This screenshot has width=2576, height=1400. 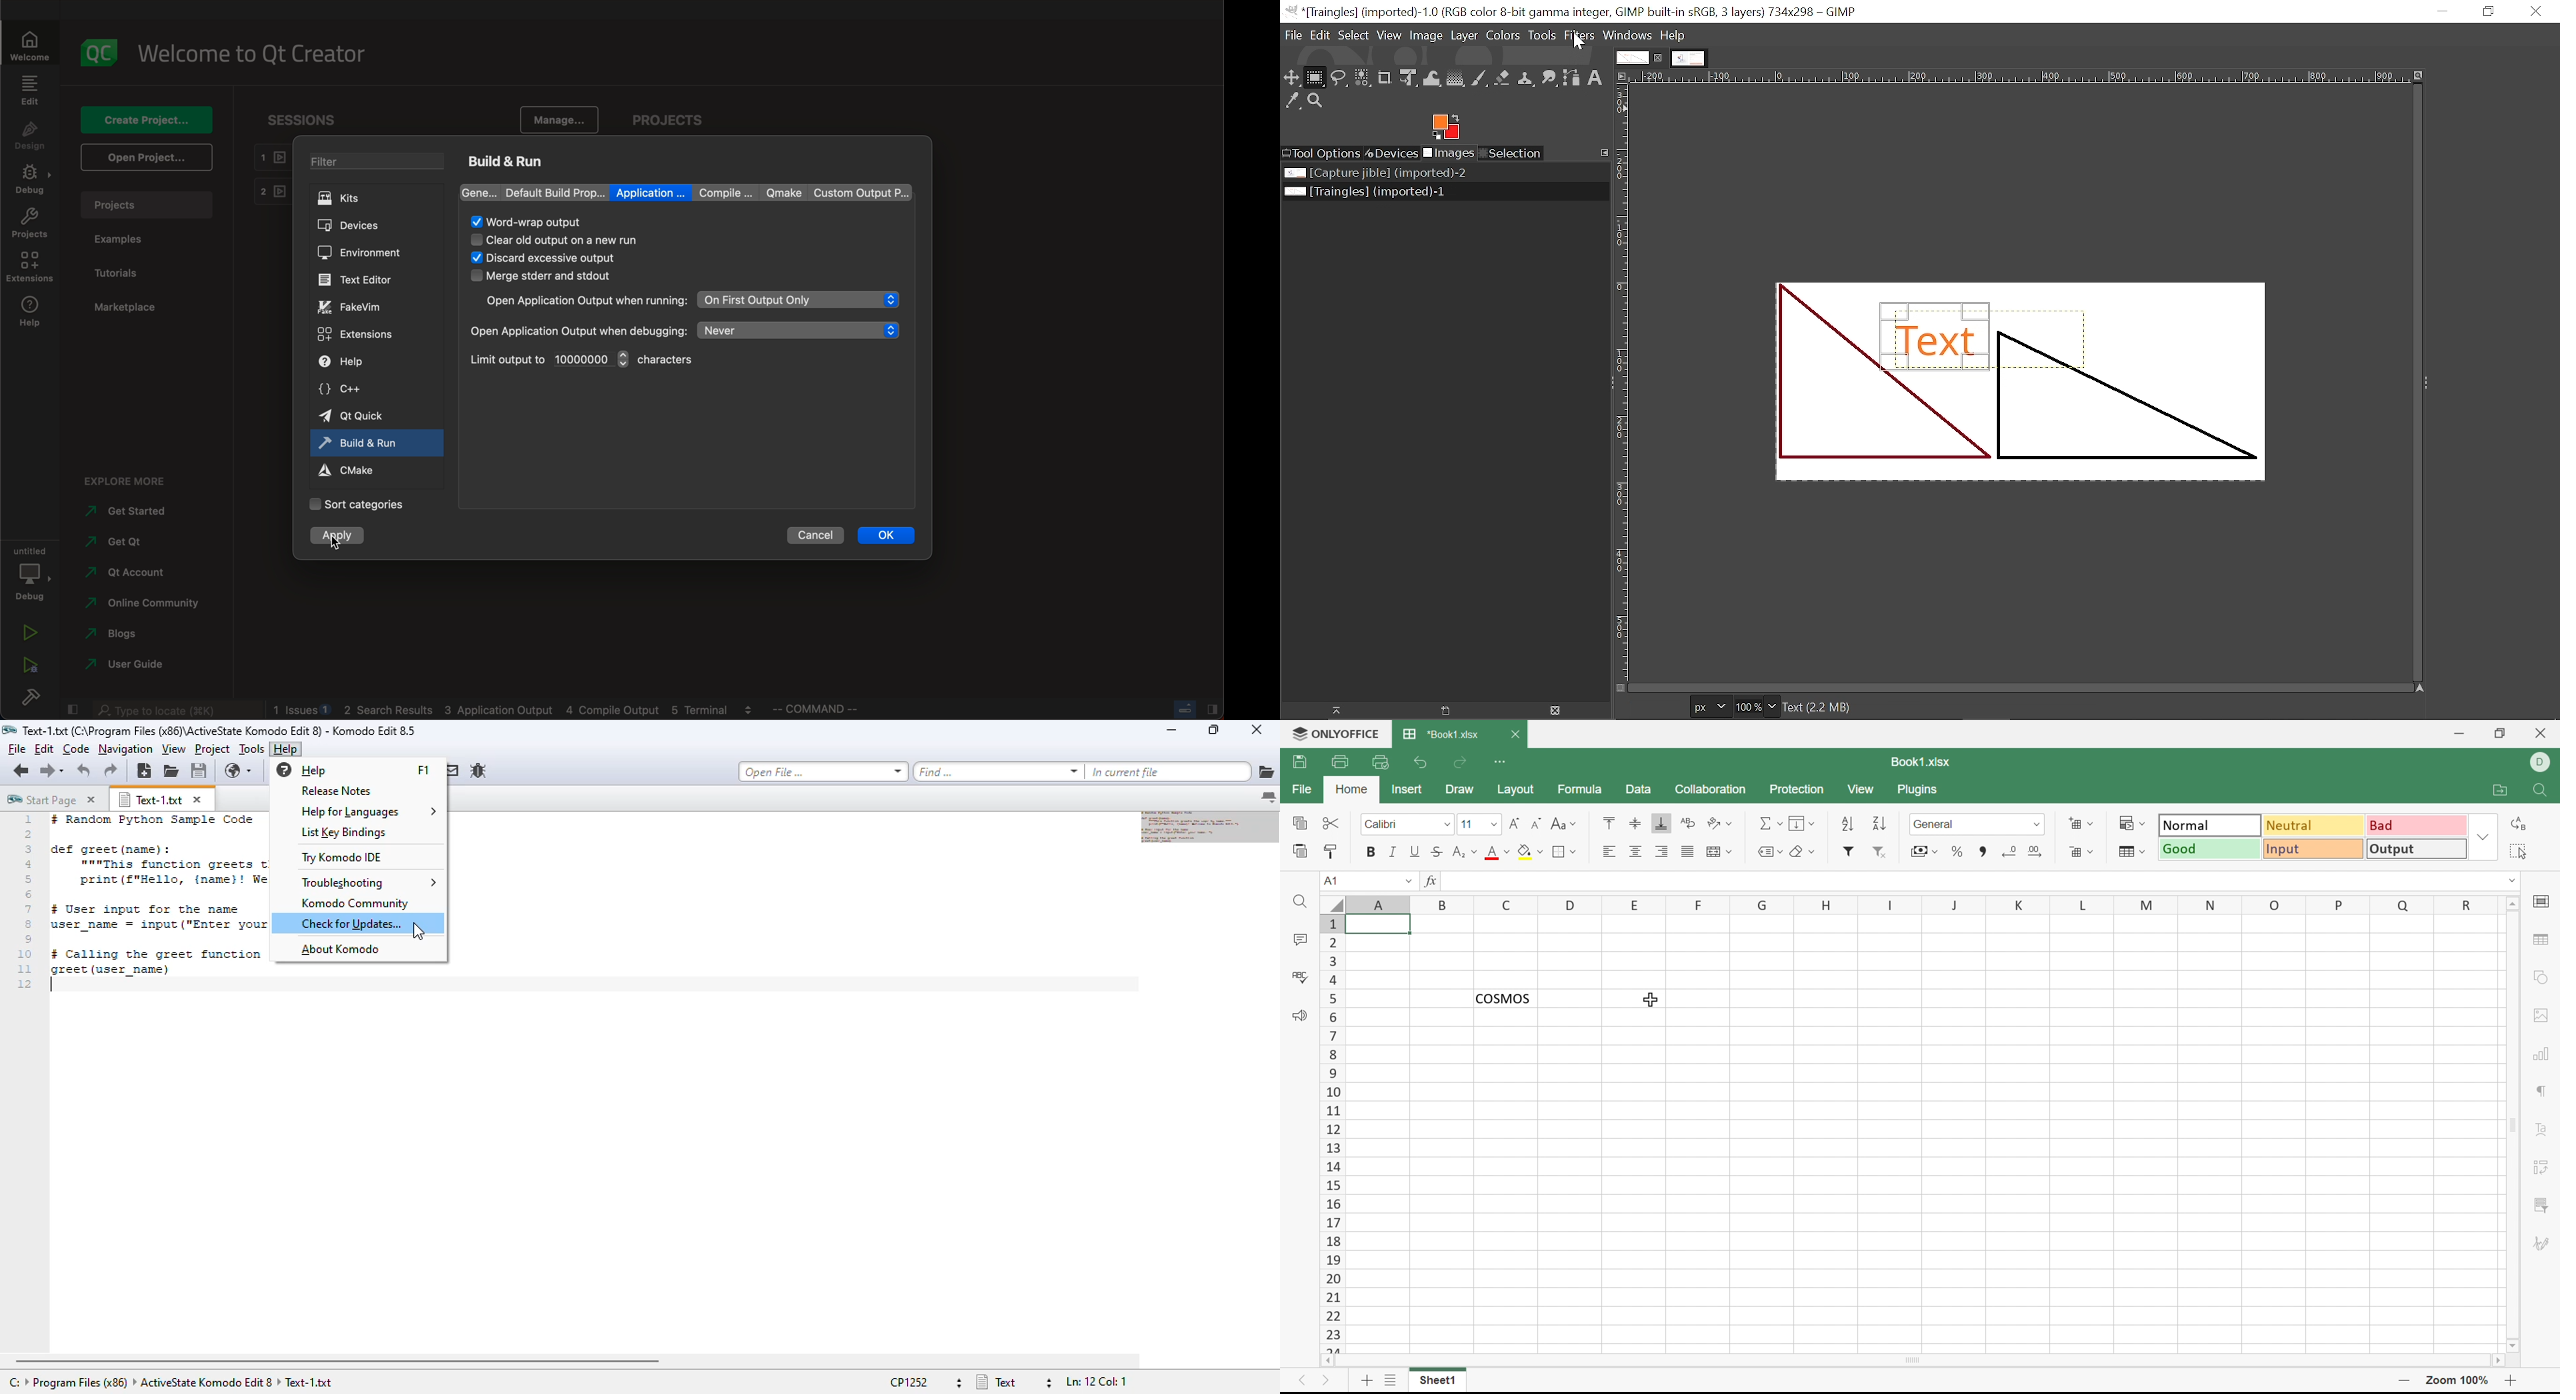 What do you see at coordinates (2503, 735) in the screenshot?
I see `Restore down` at bounding box center [2503, 735].